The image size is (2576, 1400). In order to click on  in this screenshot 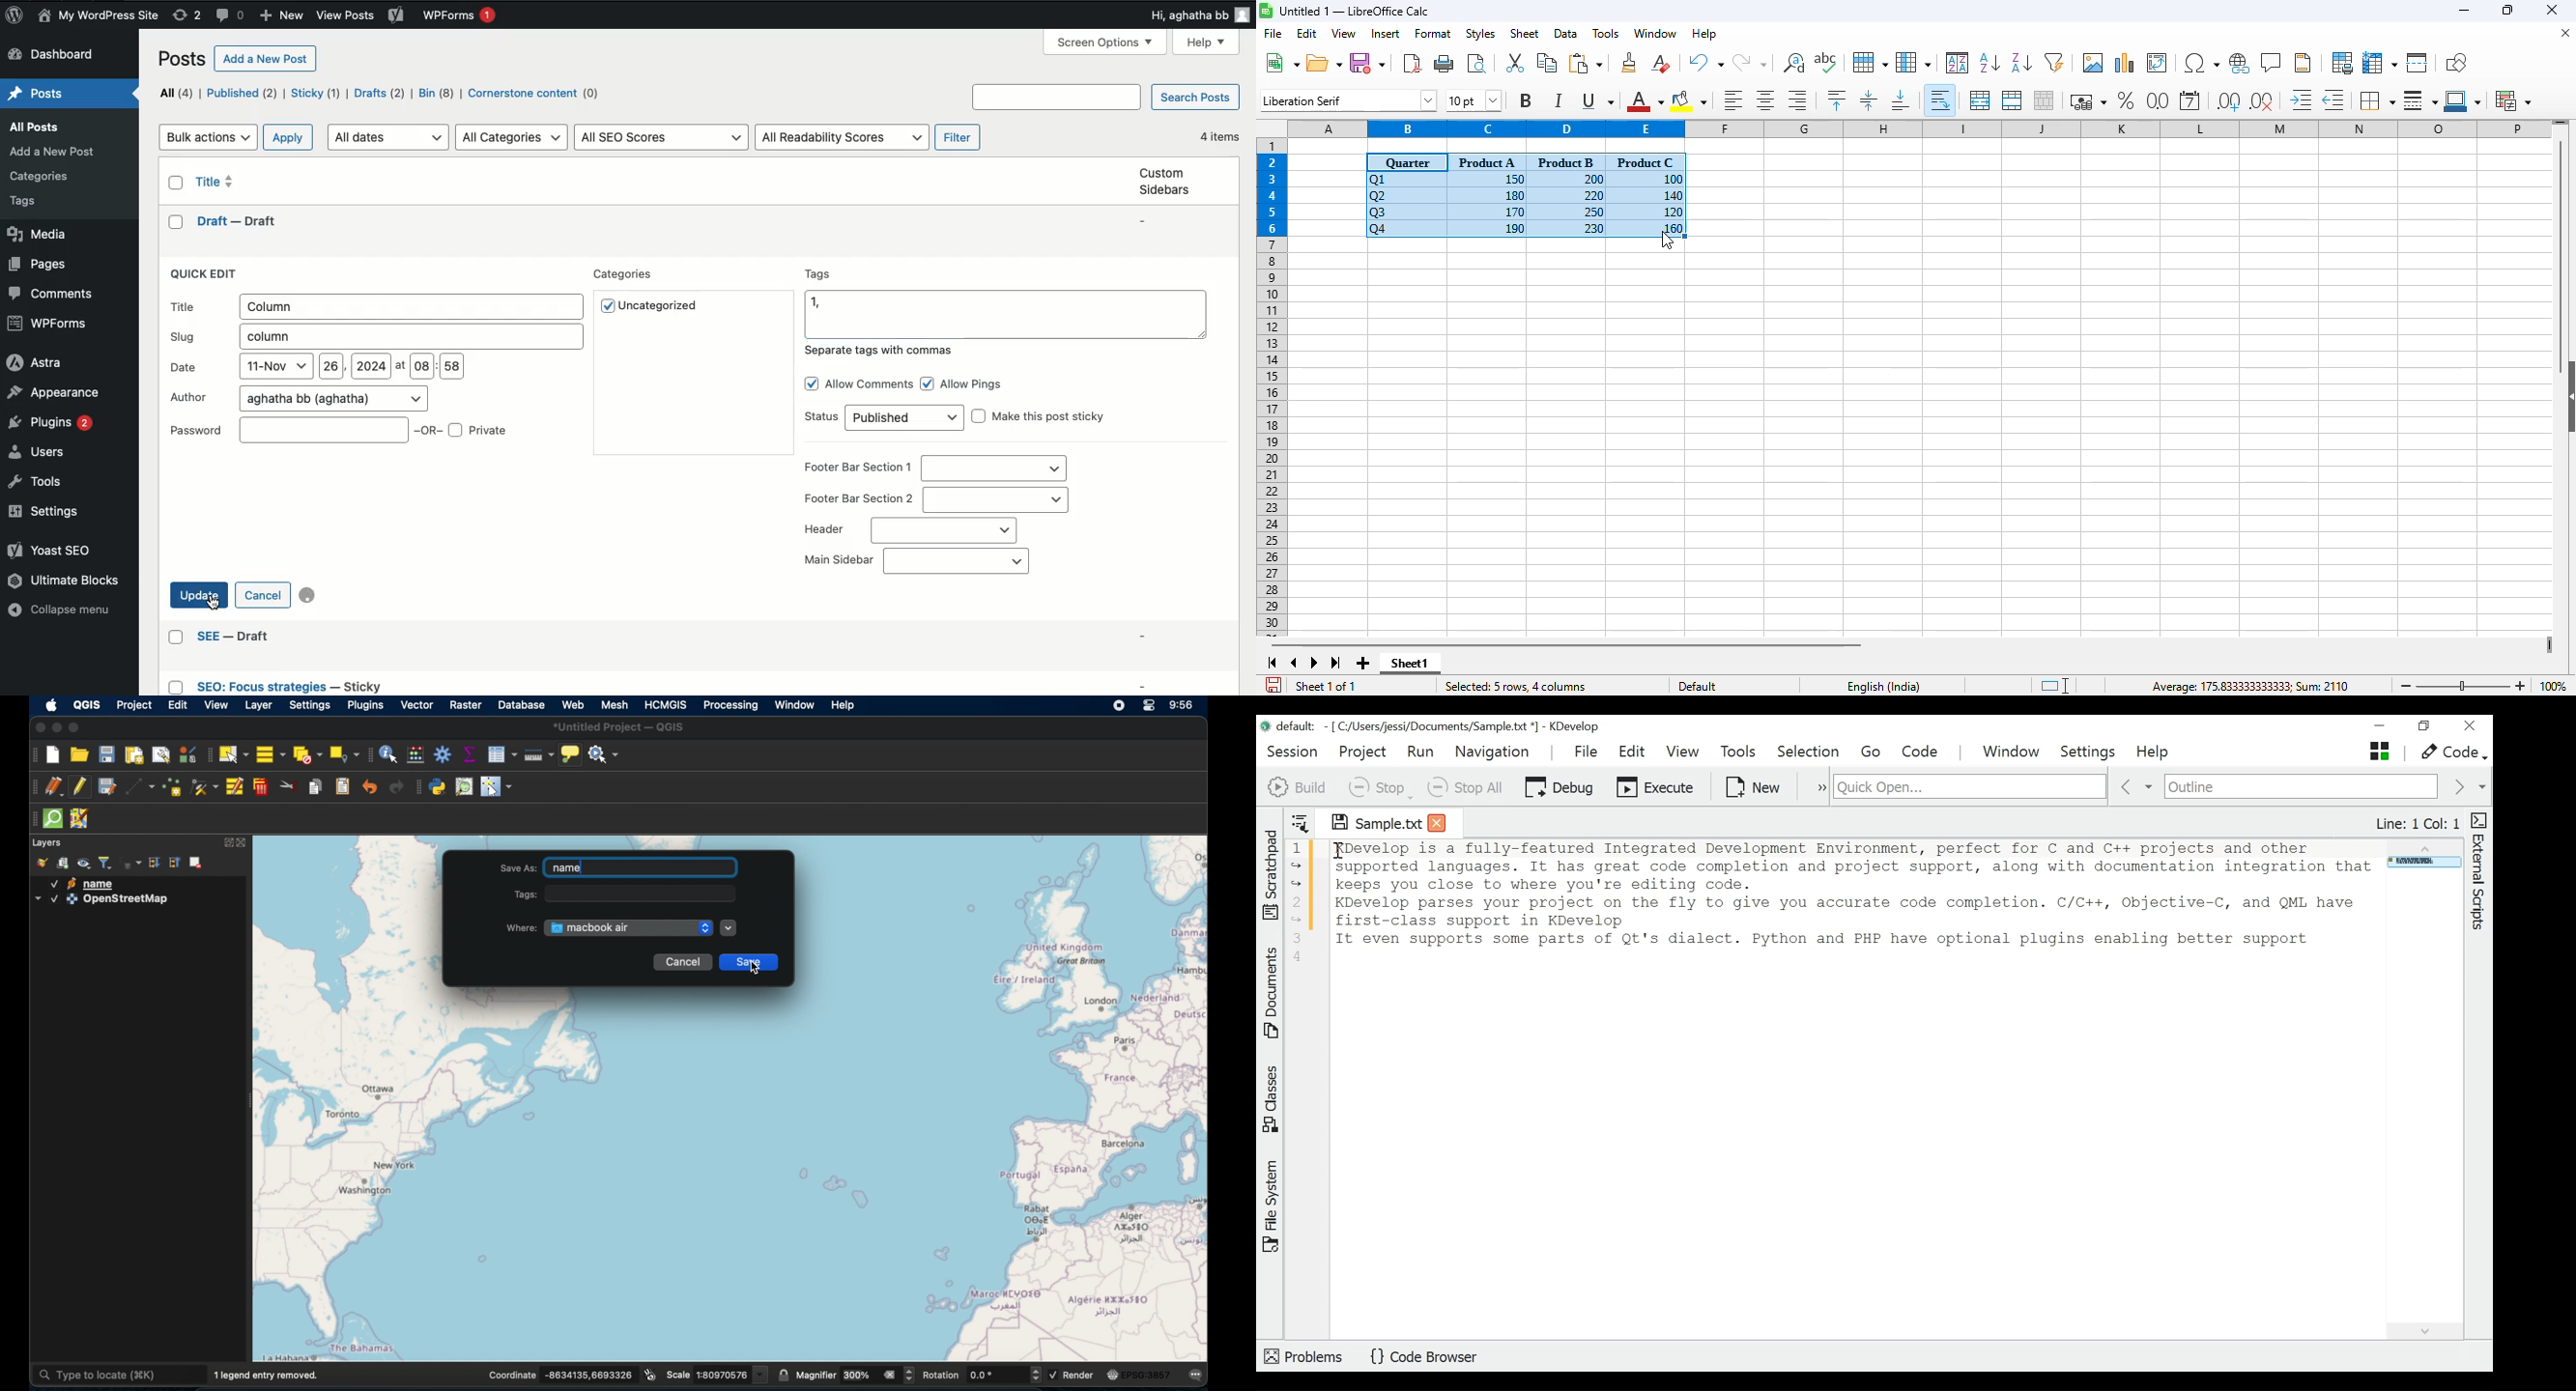, I will do `click(216, 636)`.